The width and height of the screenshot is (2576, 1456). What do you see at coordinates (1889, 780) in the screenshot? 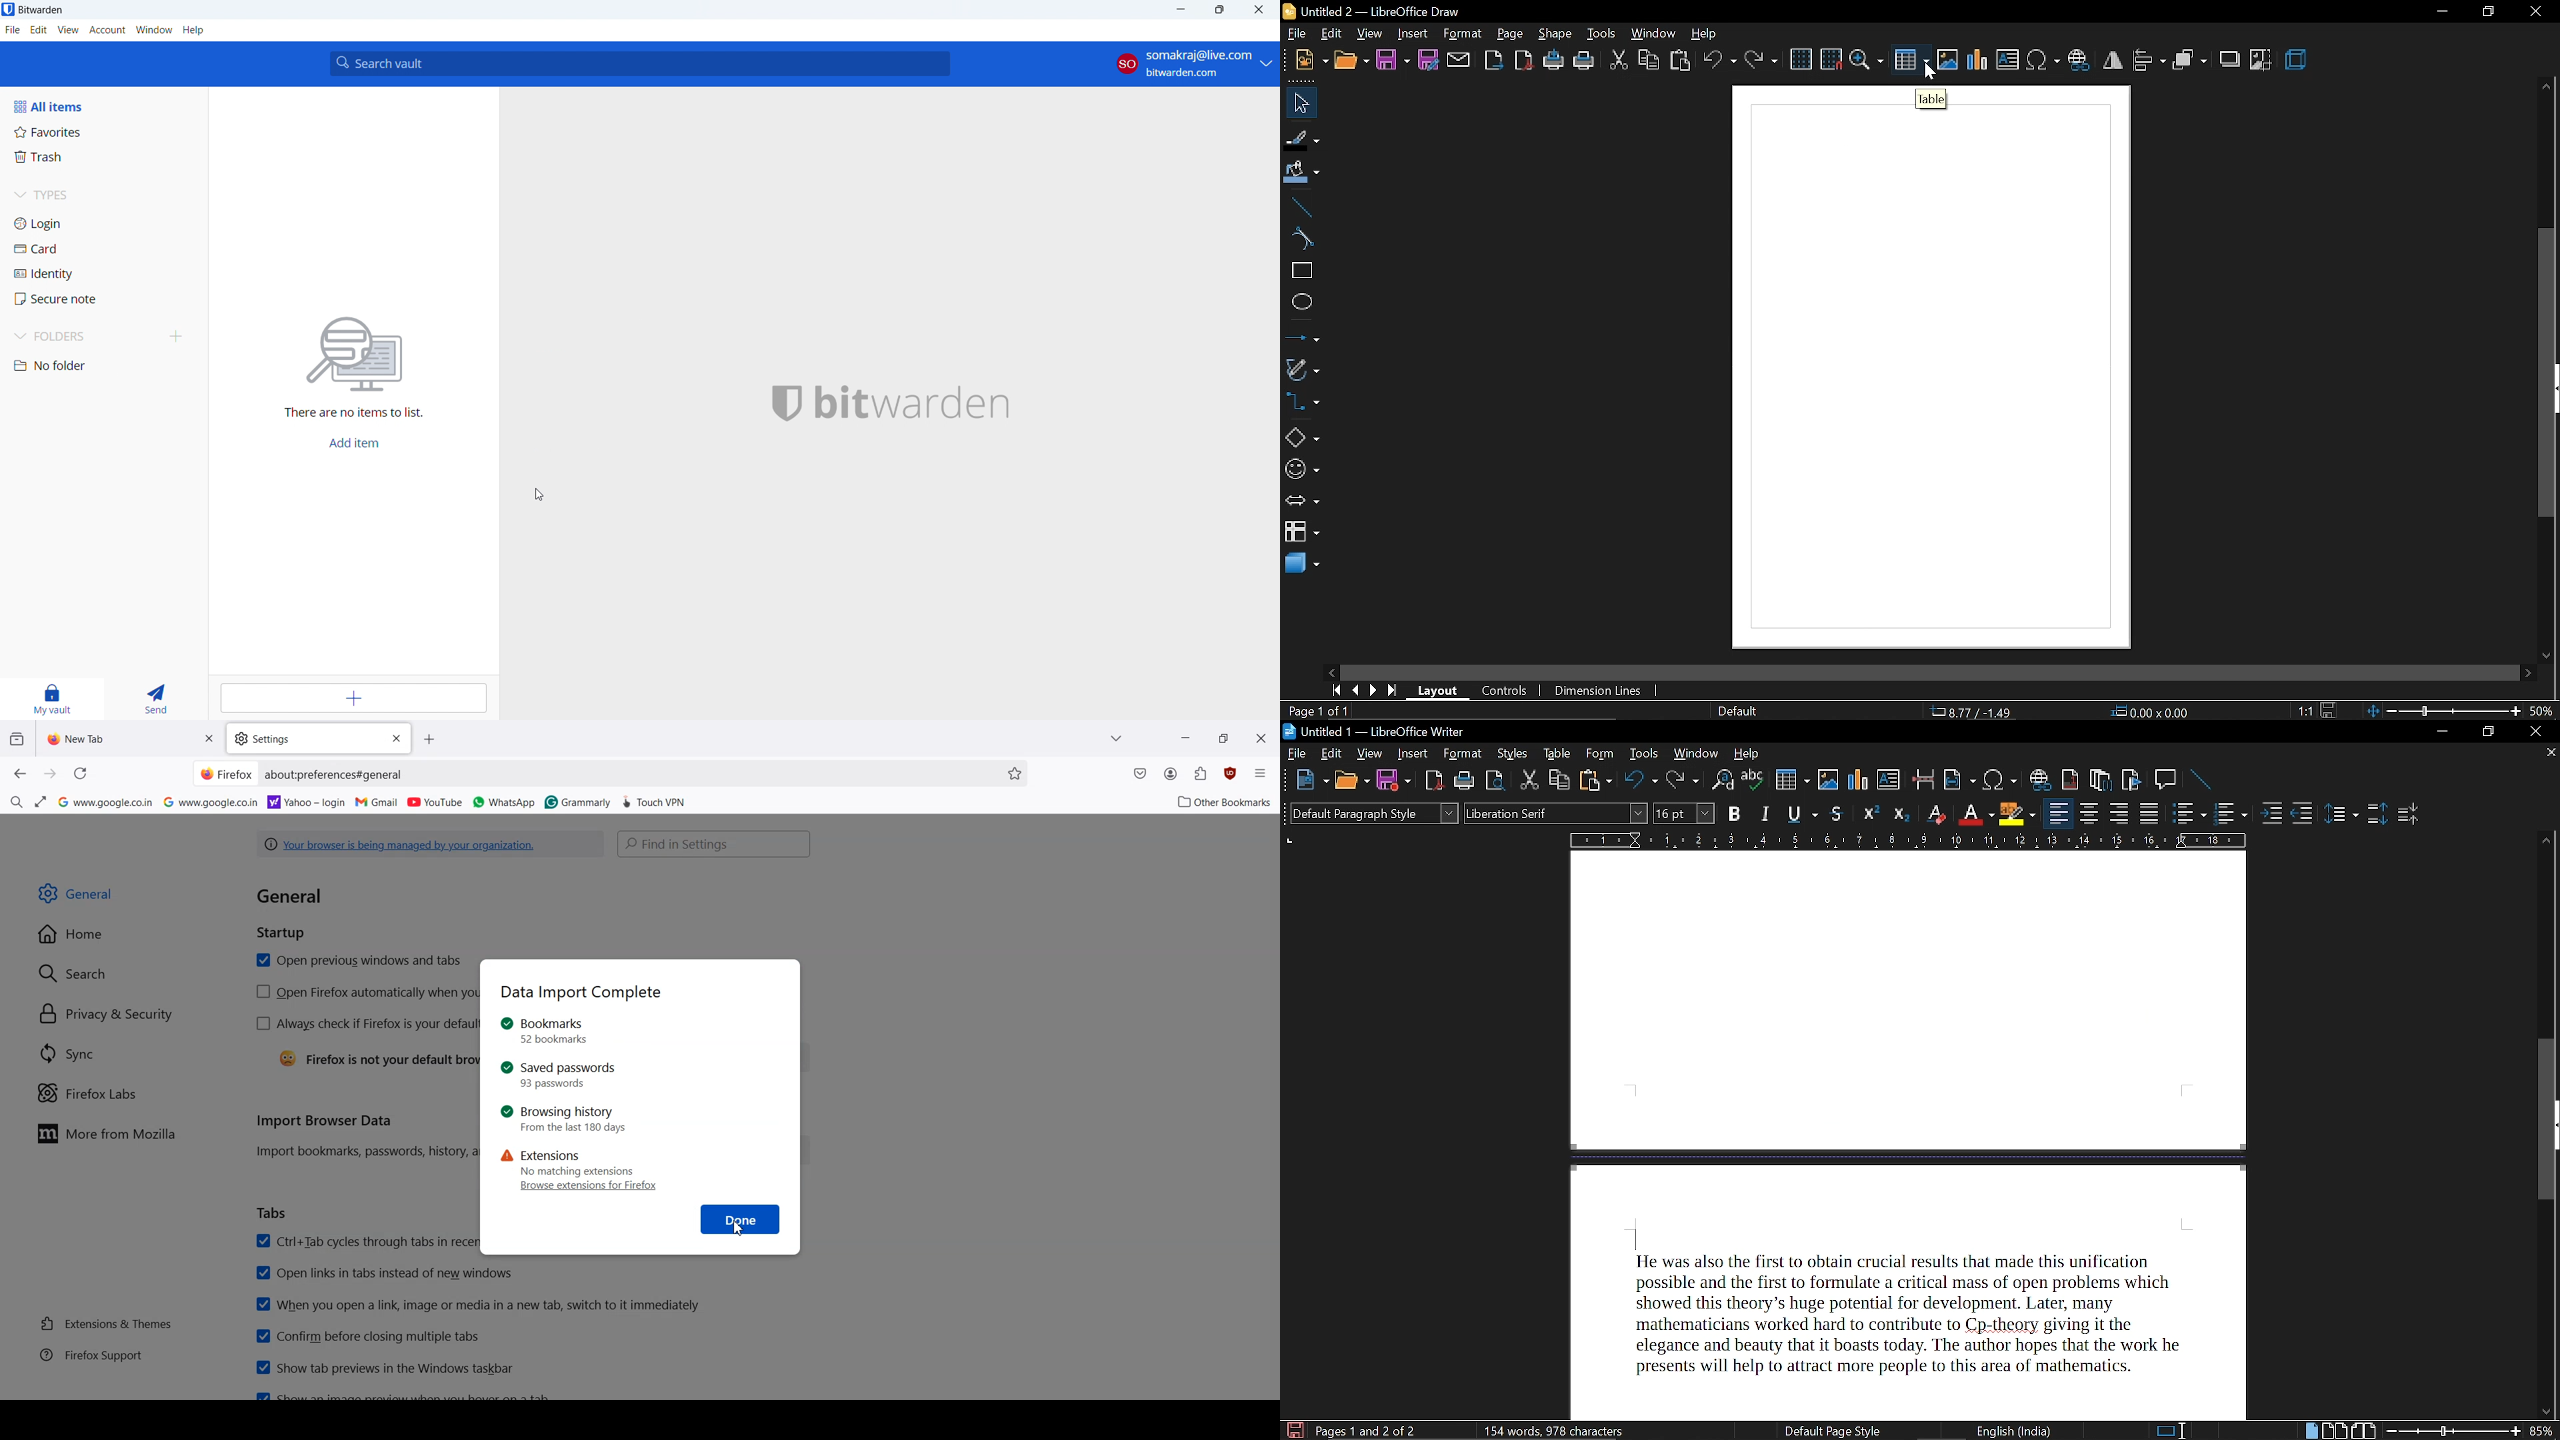
I see `Insert text` at bounding box center [1889, 780].